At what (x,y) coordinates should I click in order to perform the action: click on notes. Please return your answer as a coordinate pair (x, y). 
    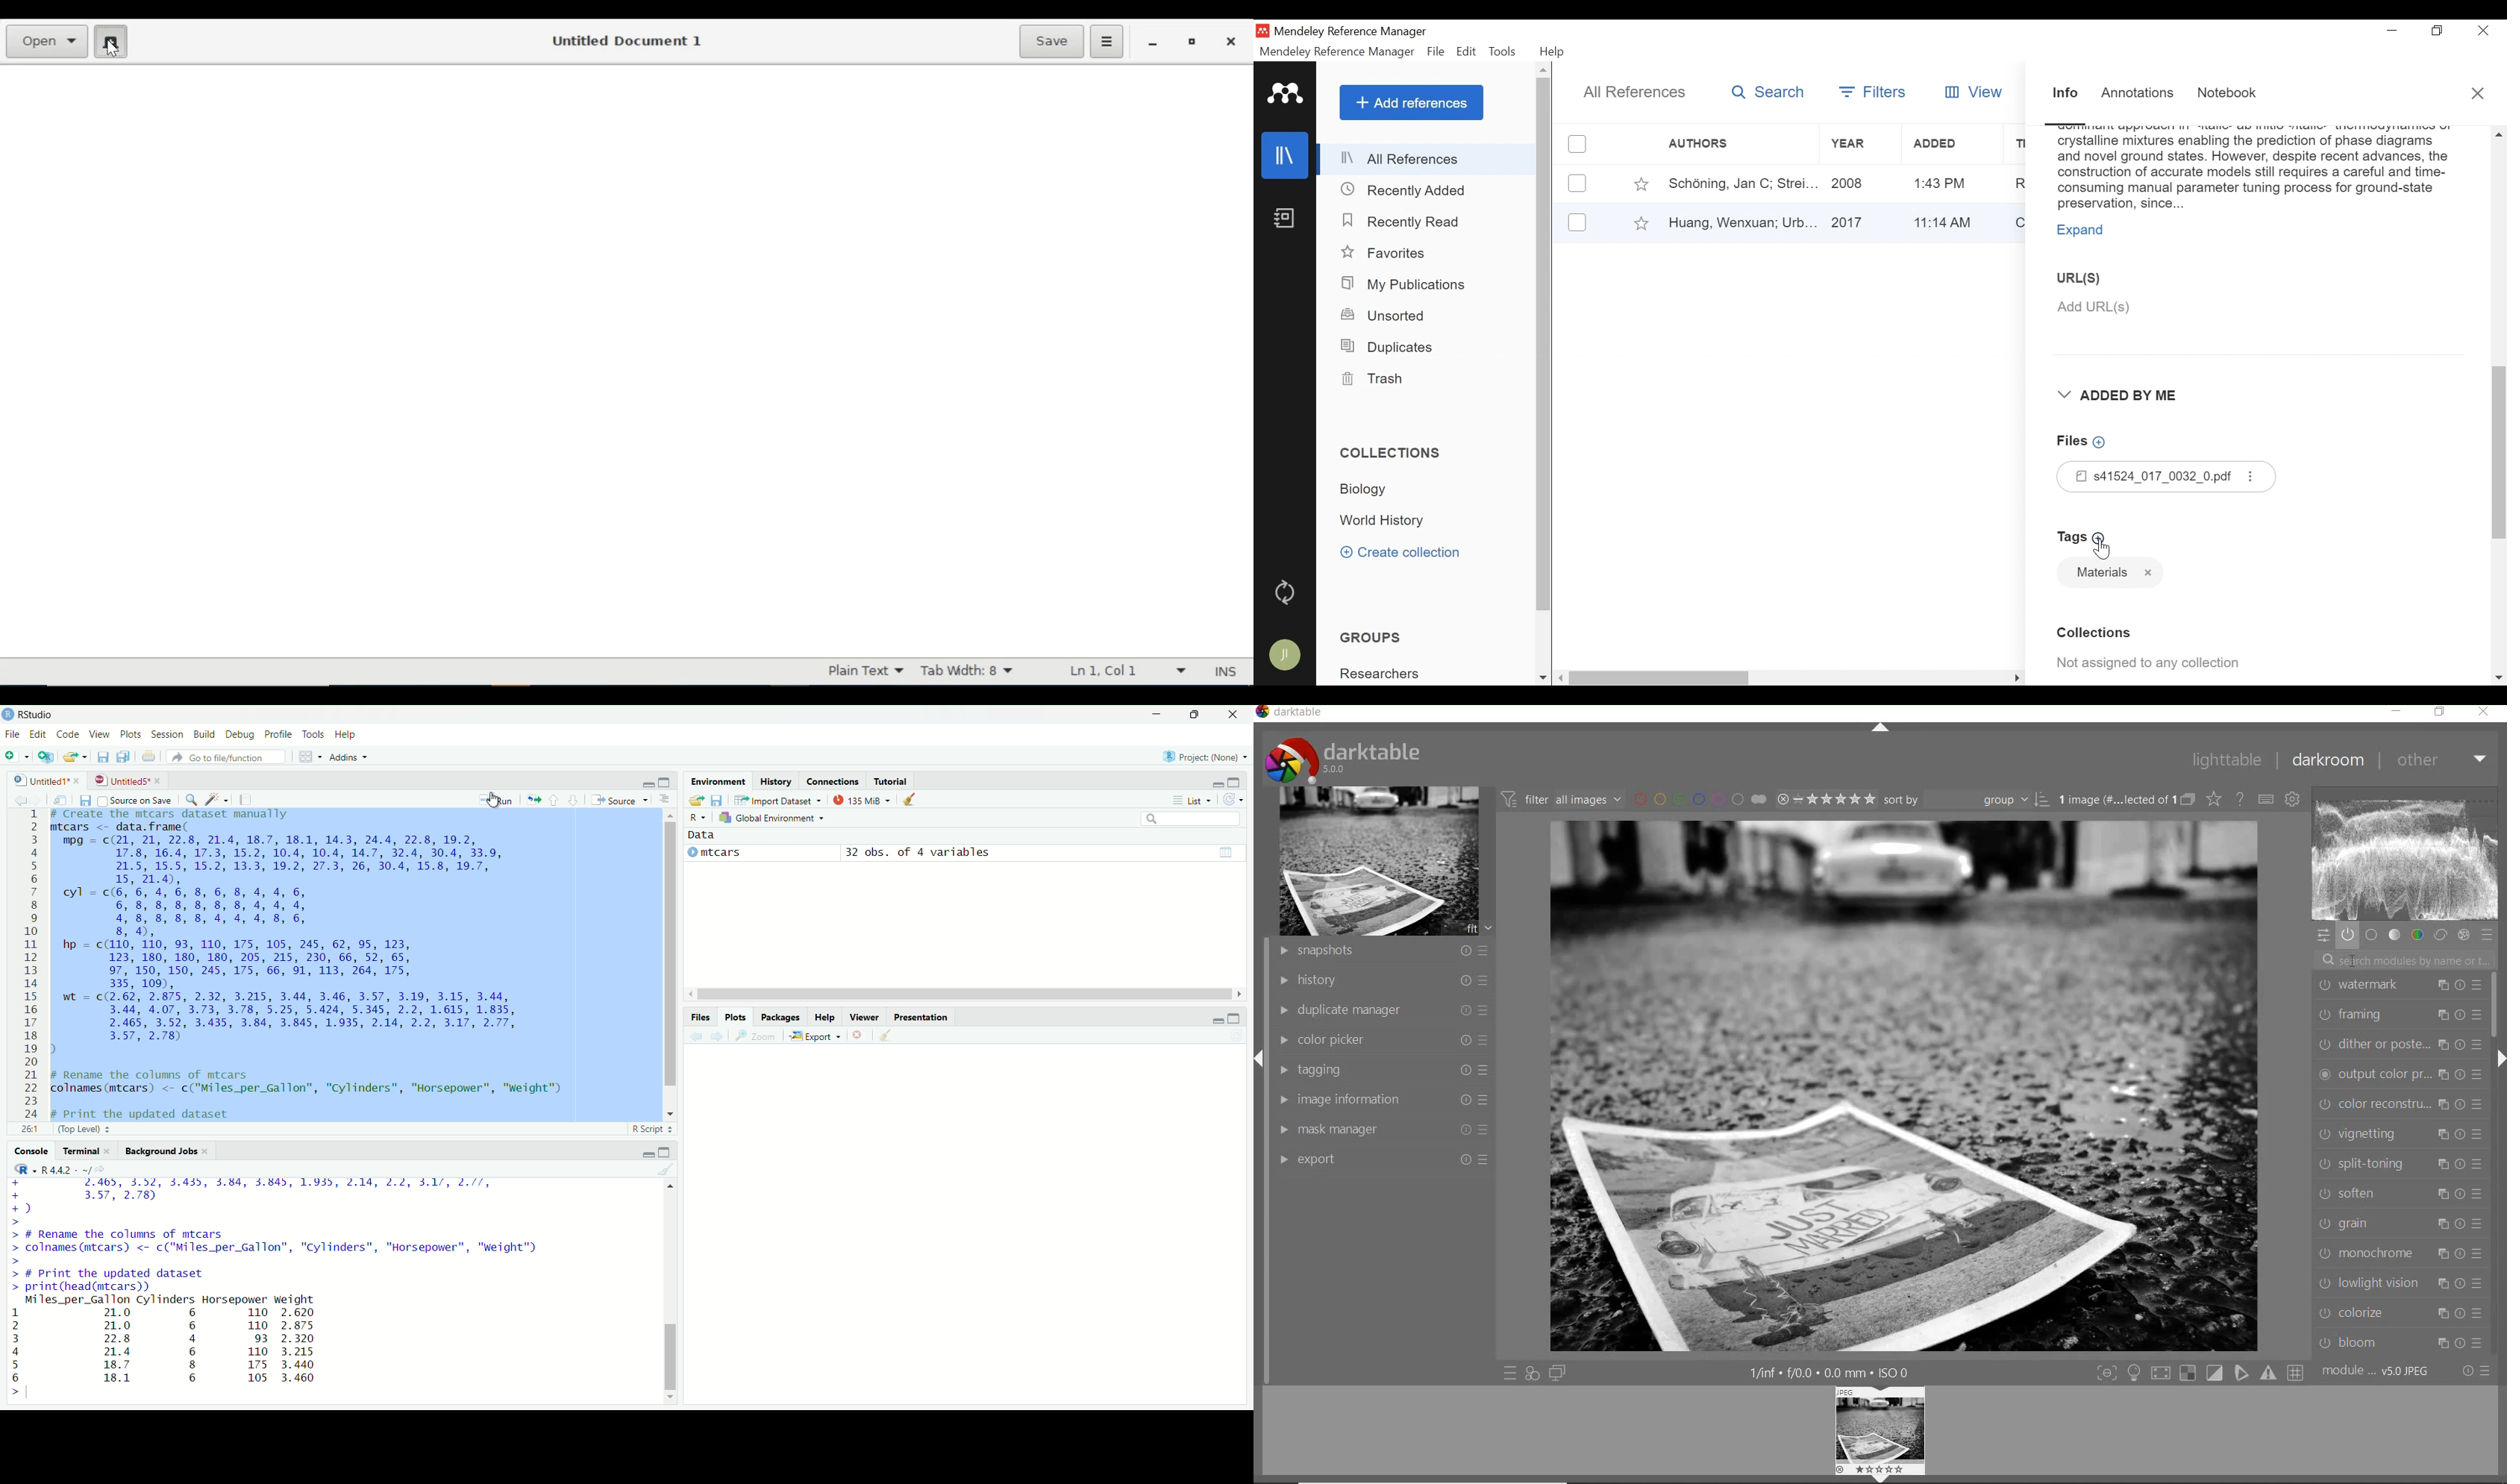
    Looking at the image, I should click on (246, 797).